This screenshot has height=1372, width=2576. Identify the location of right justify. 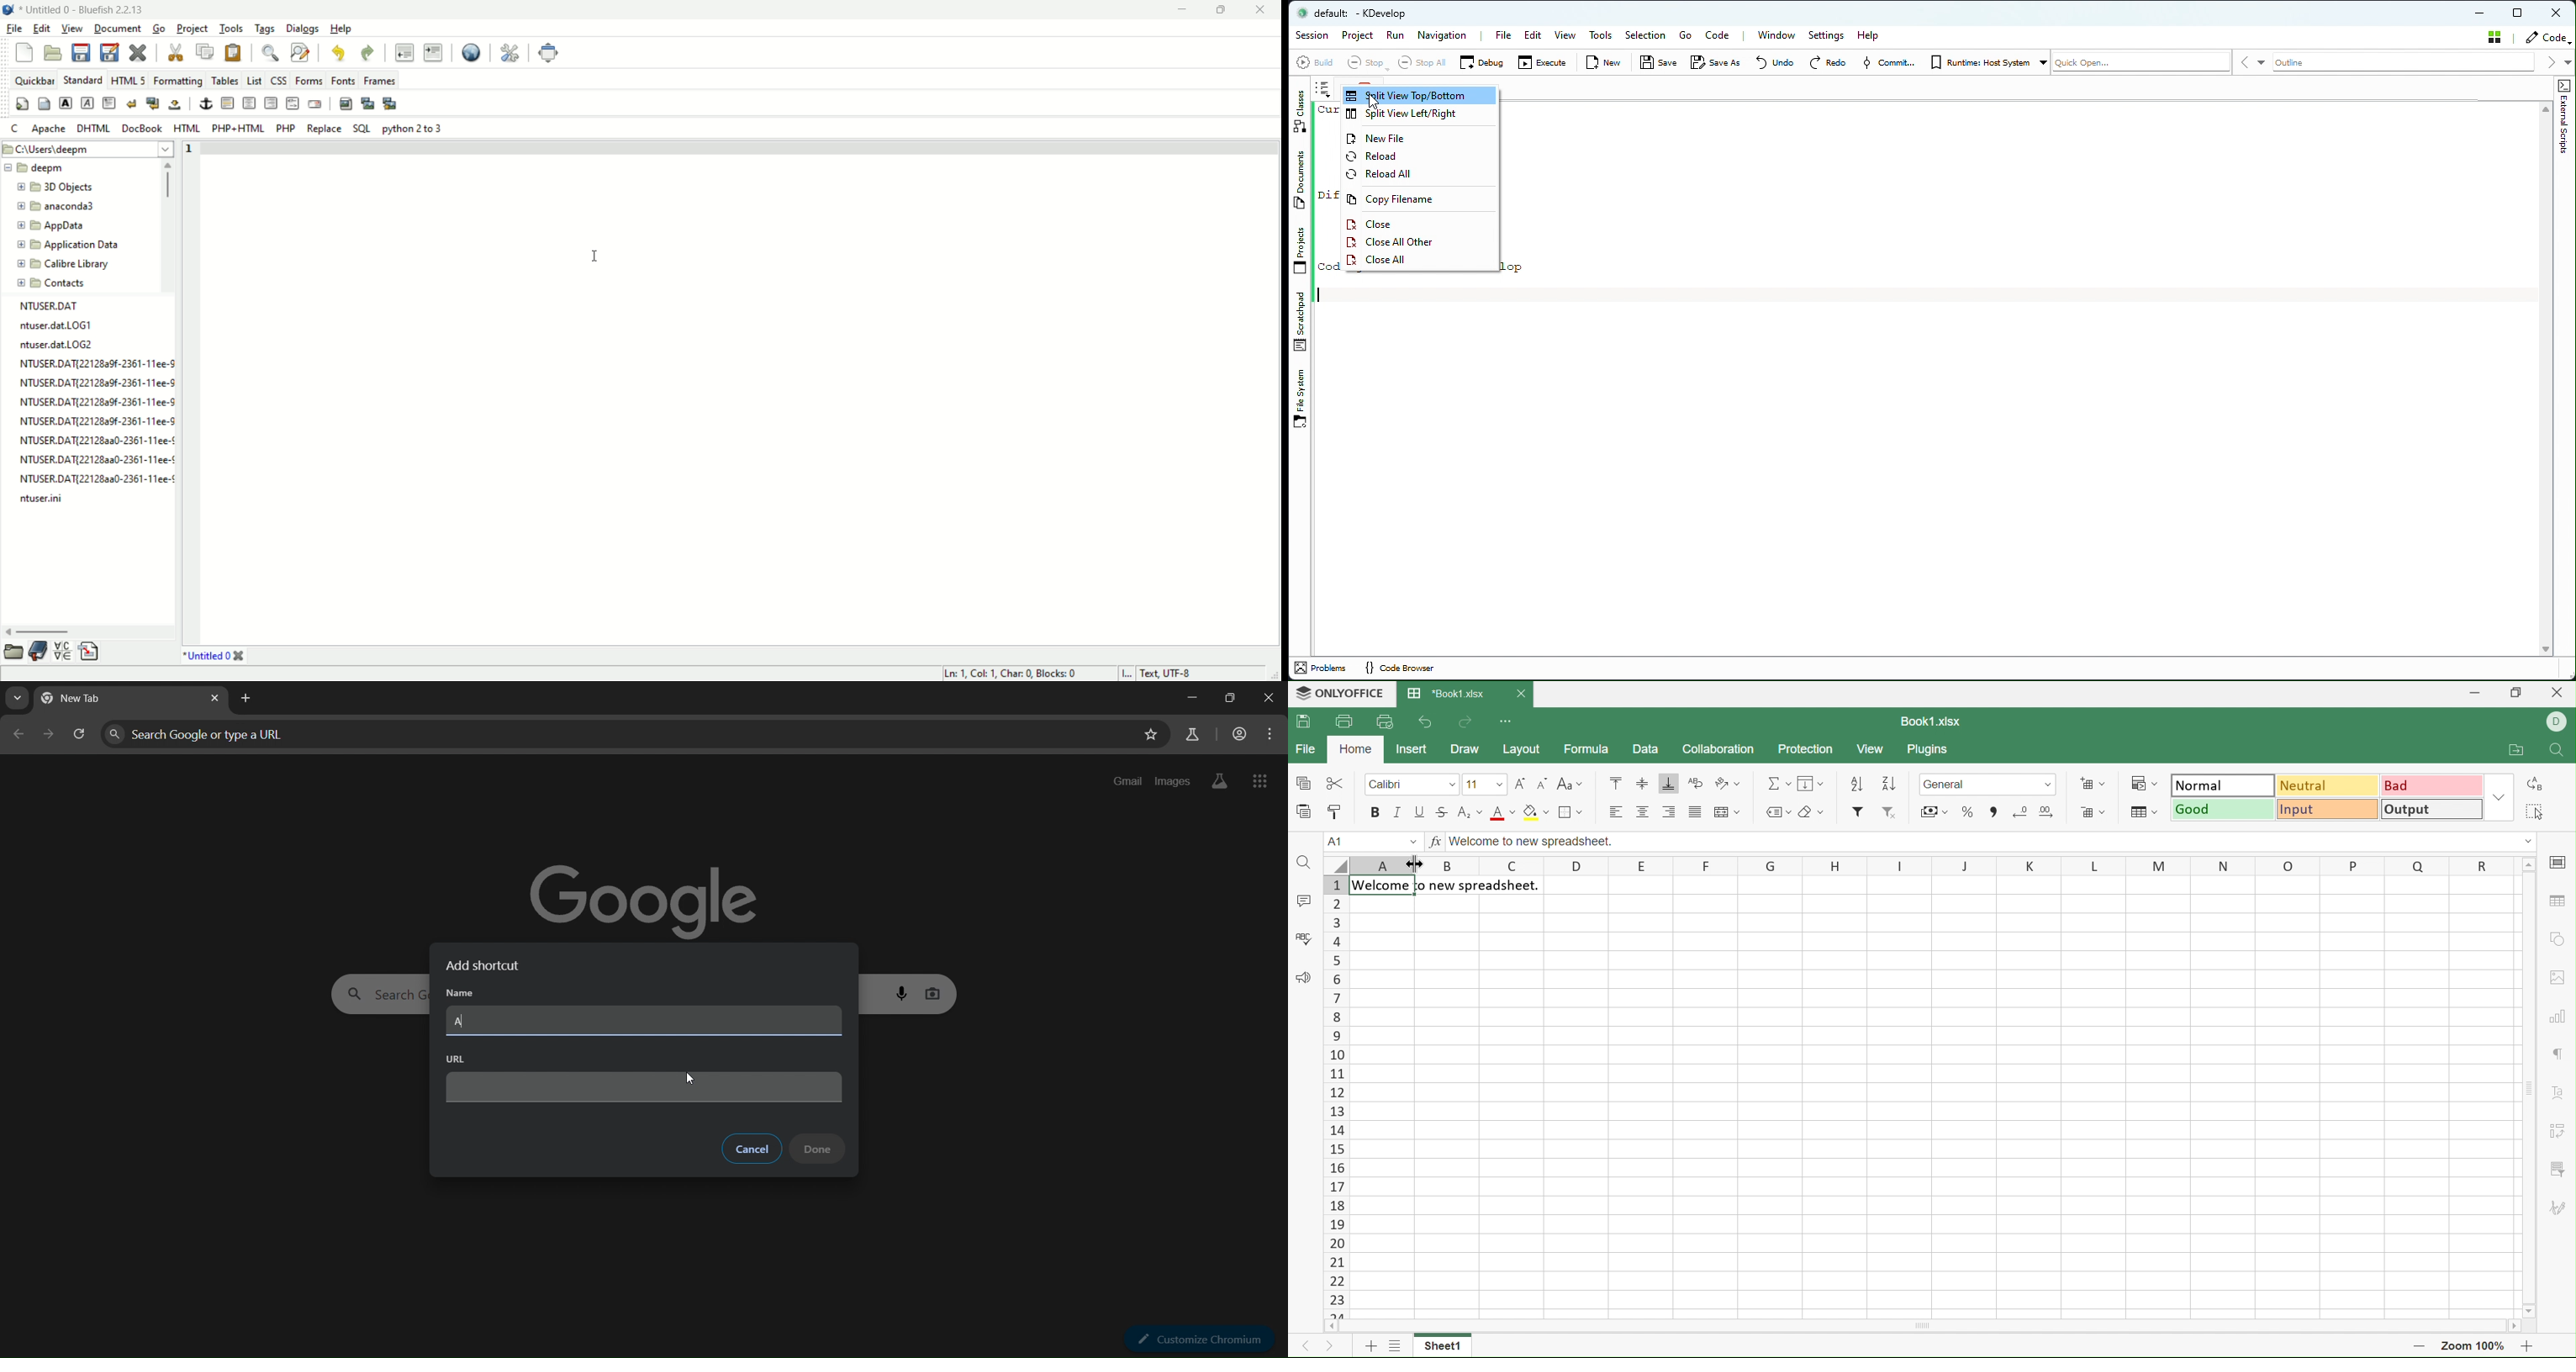
(270, 103).